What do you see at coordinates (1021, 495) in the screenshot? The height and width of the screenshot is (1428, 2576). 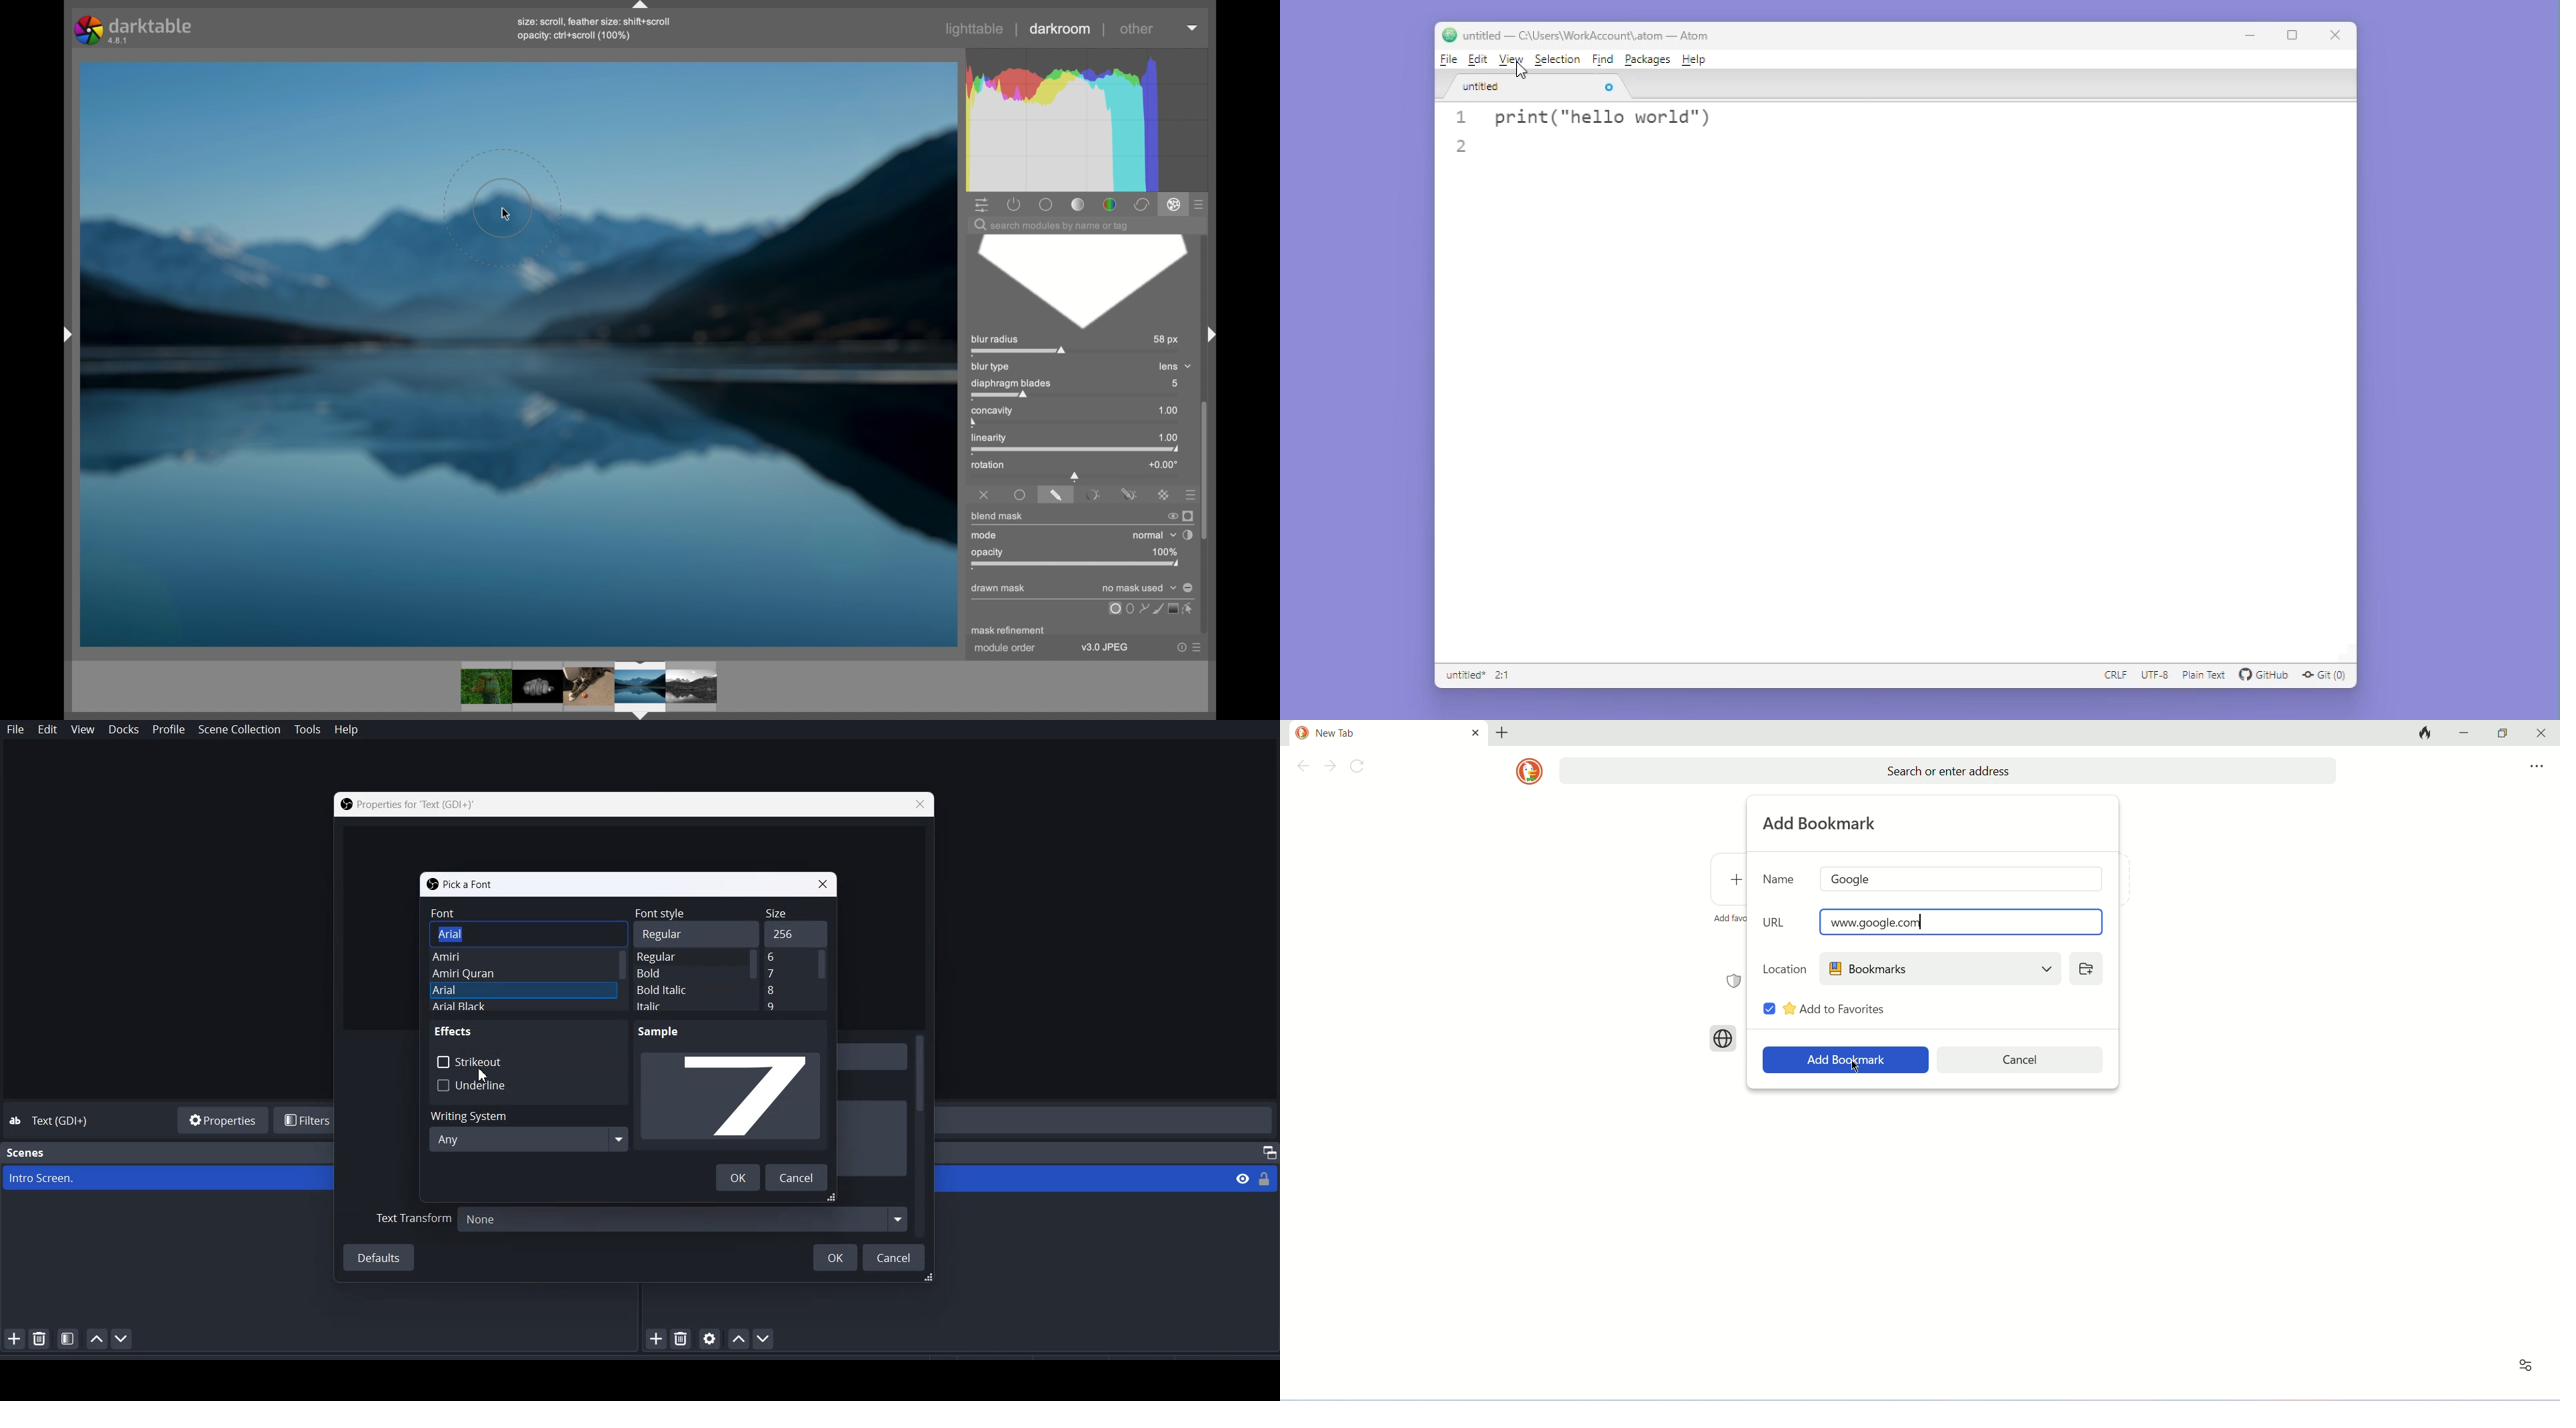 I see `uniformly` at bounding box center [1021, 495].